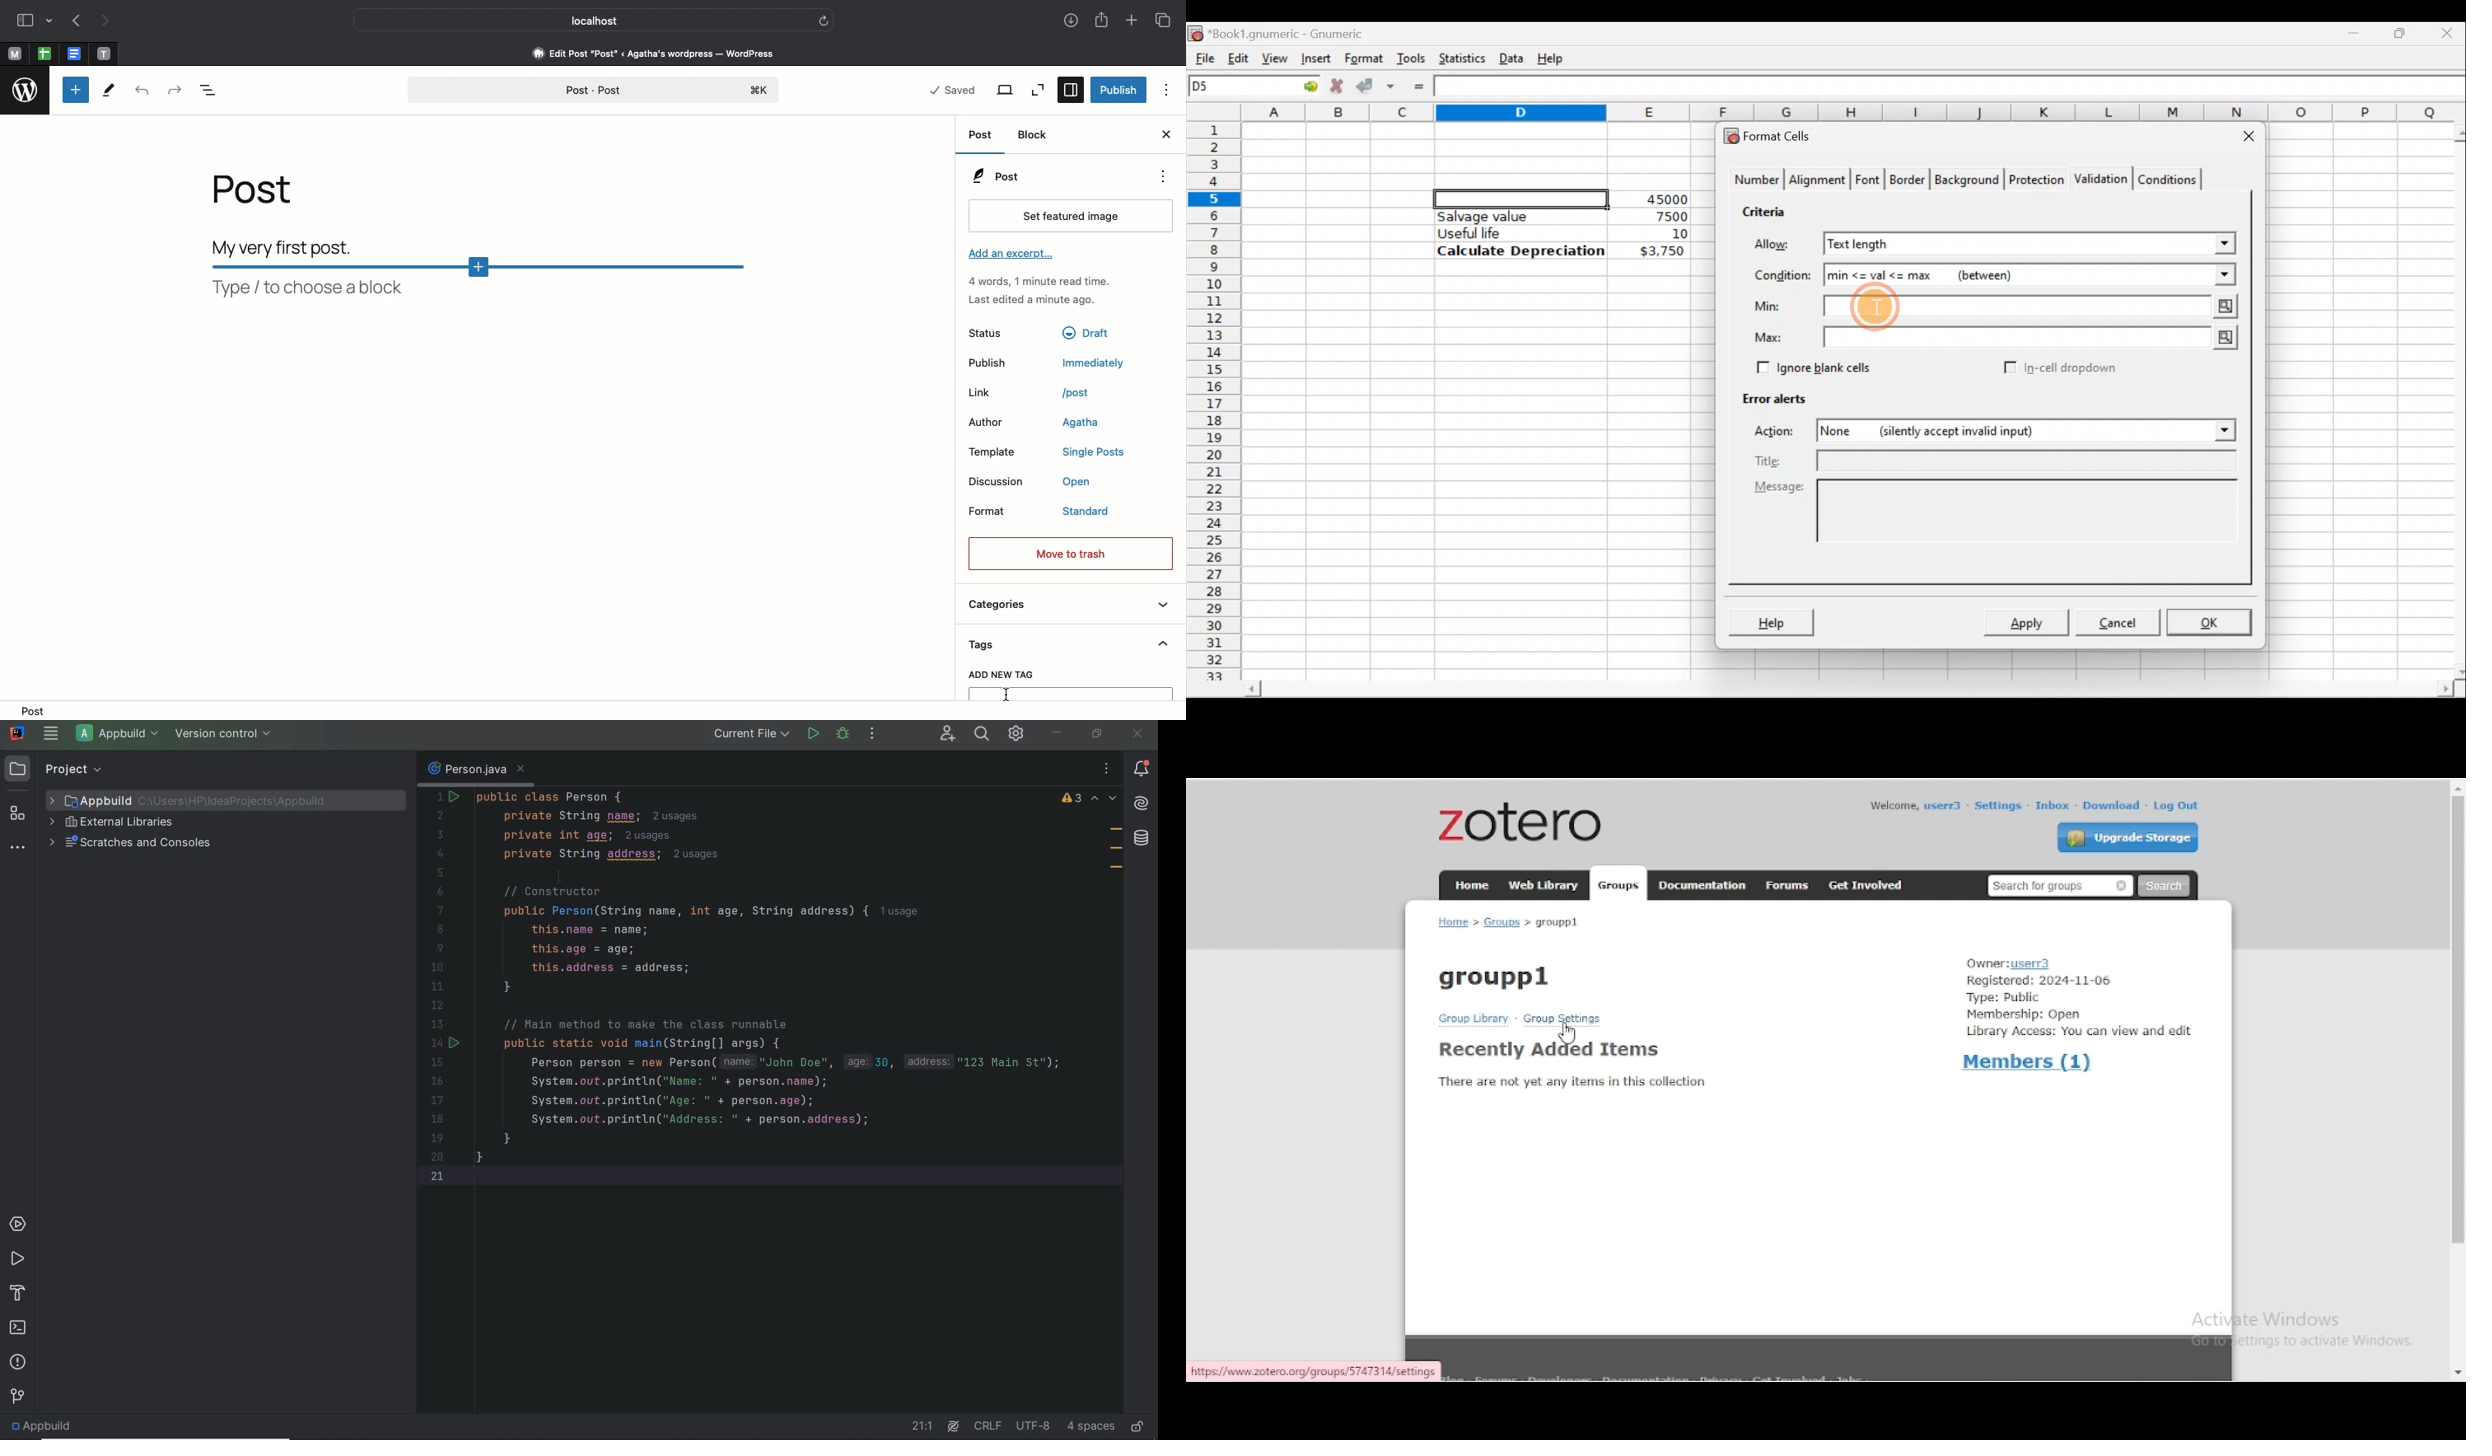 The image size is (2492, 1456). What do you see at coordinates (1811, 365) in the screenshot?
I see `Ignore blank cells` at bounding box center [1811, 365].